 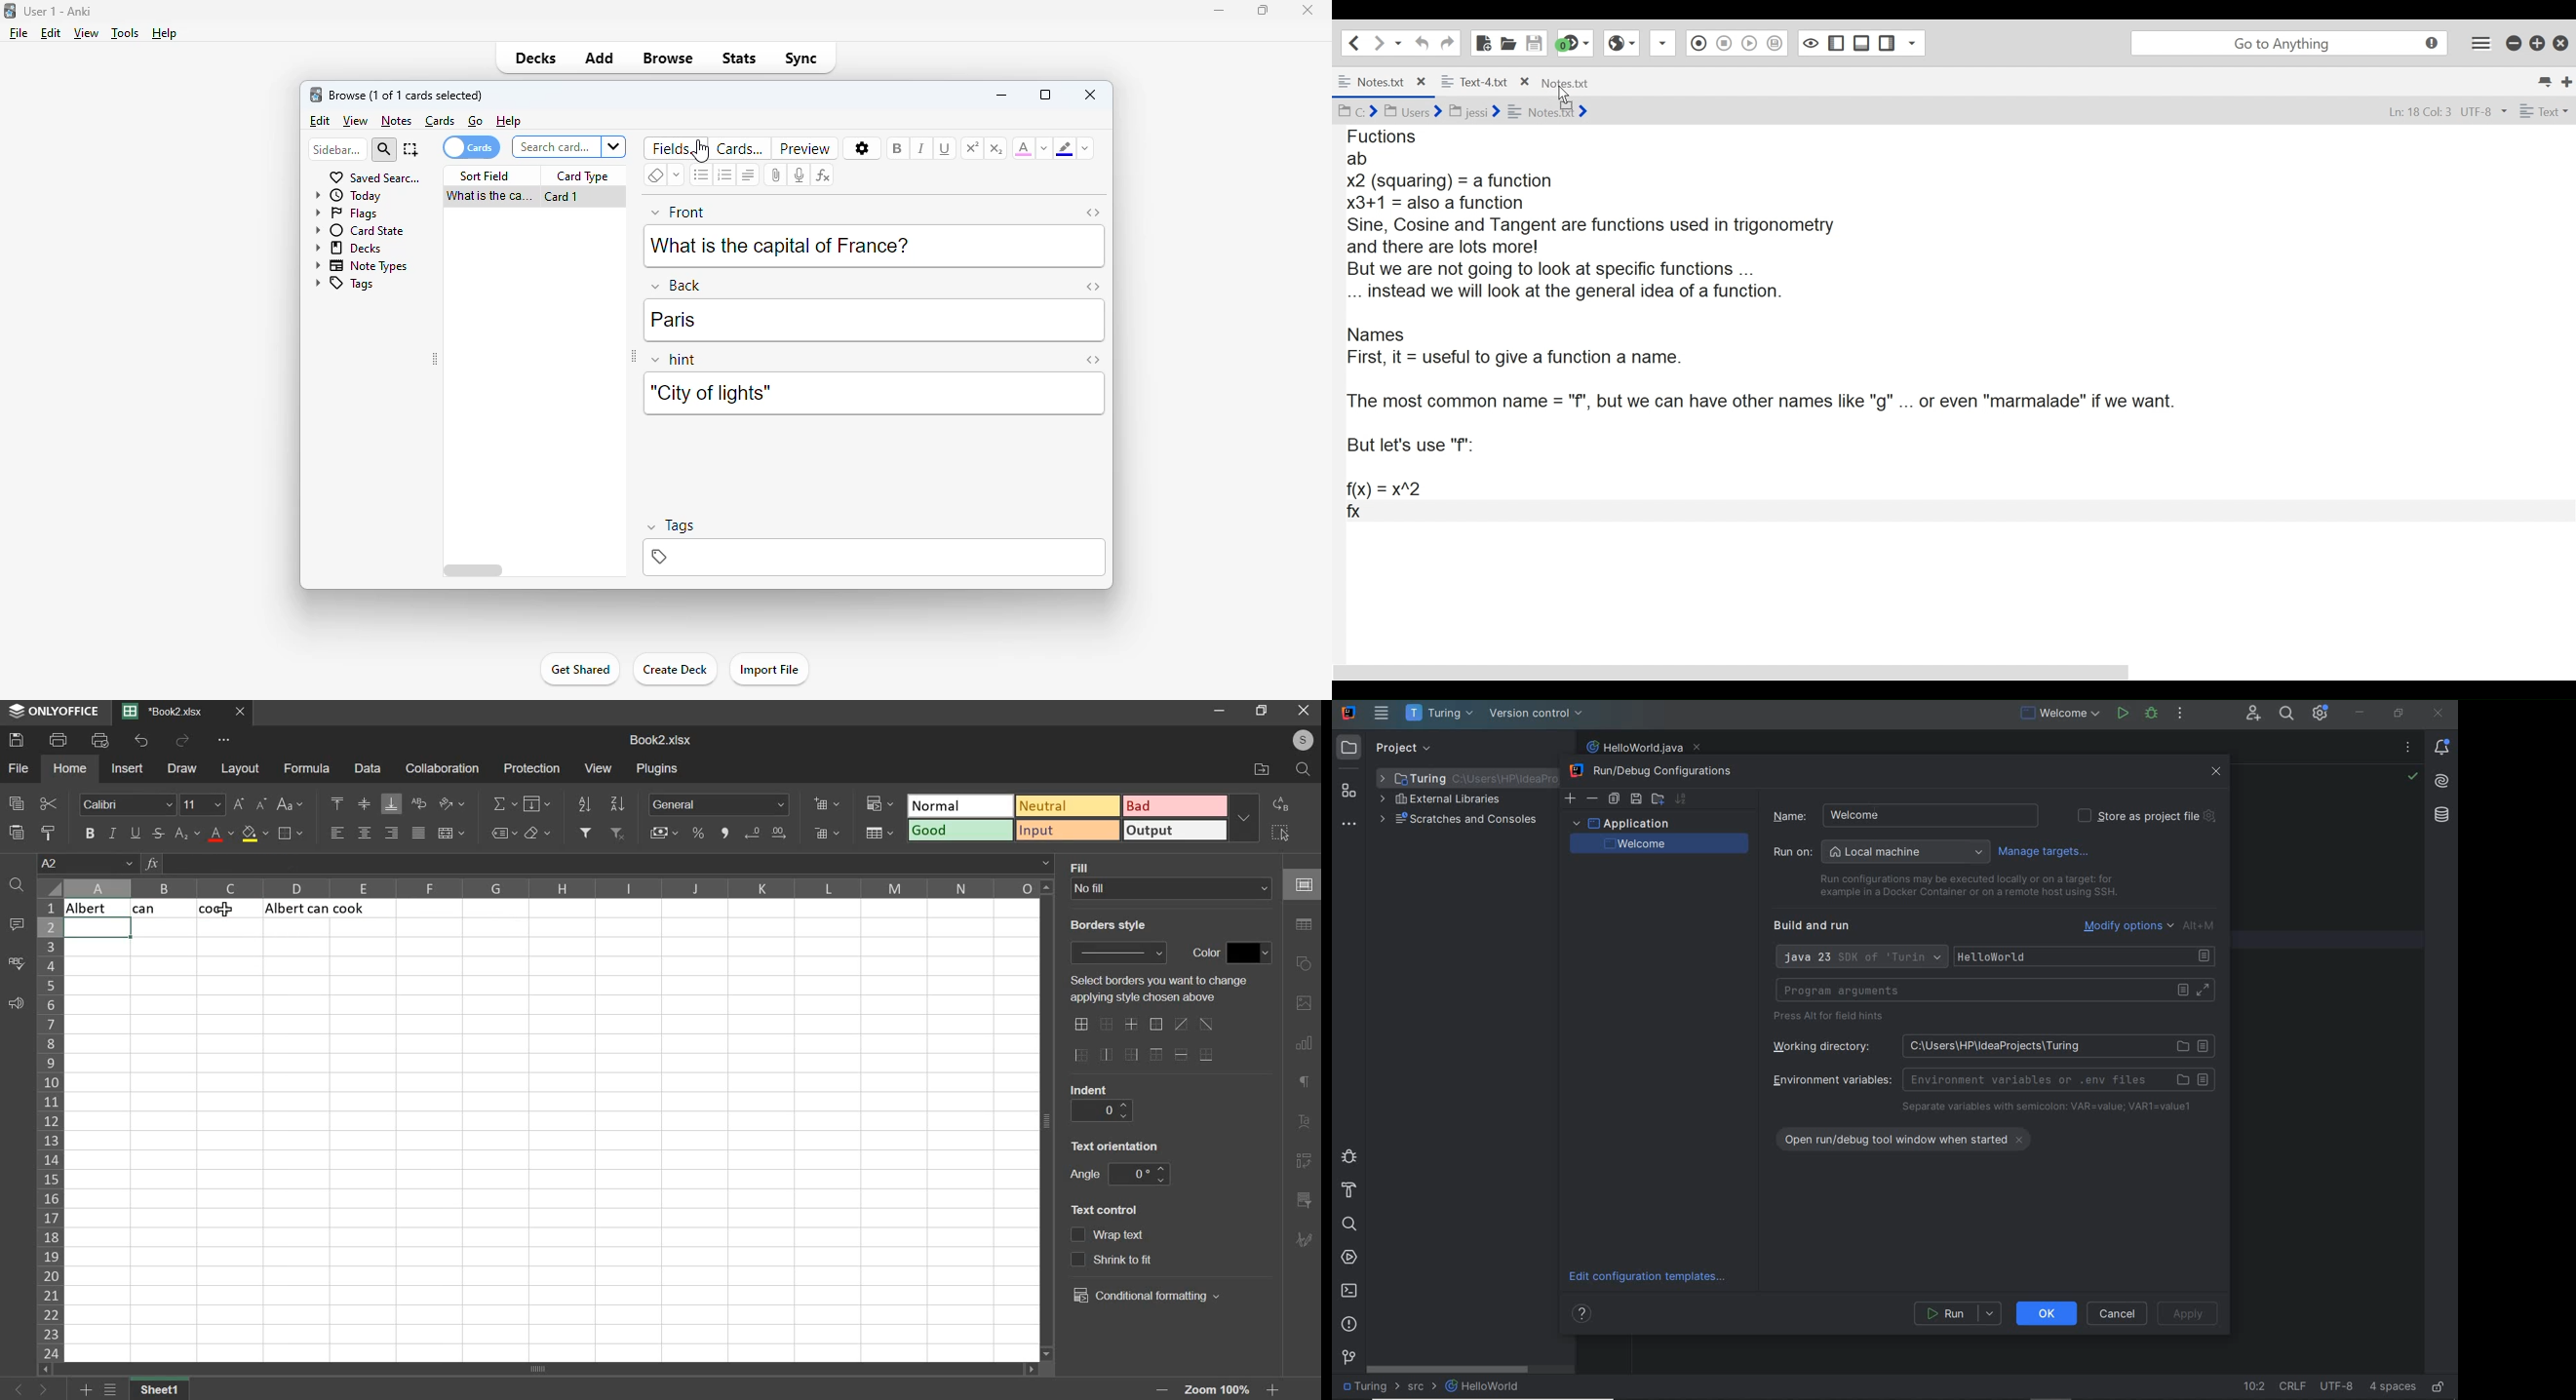 I want to click on title, so click(x=59, y=11).